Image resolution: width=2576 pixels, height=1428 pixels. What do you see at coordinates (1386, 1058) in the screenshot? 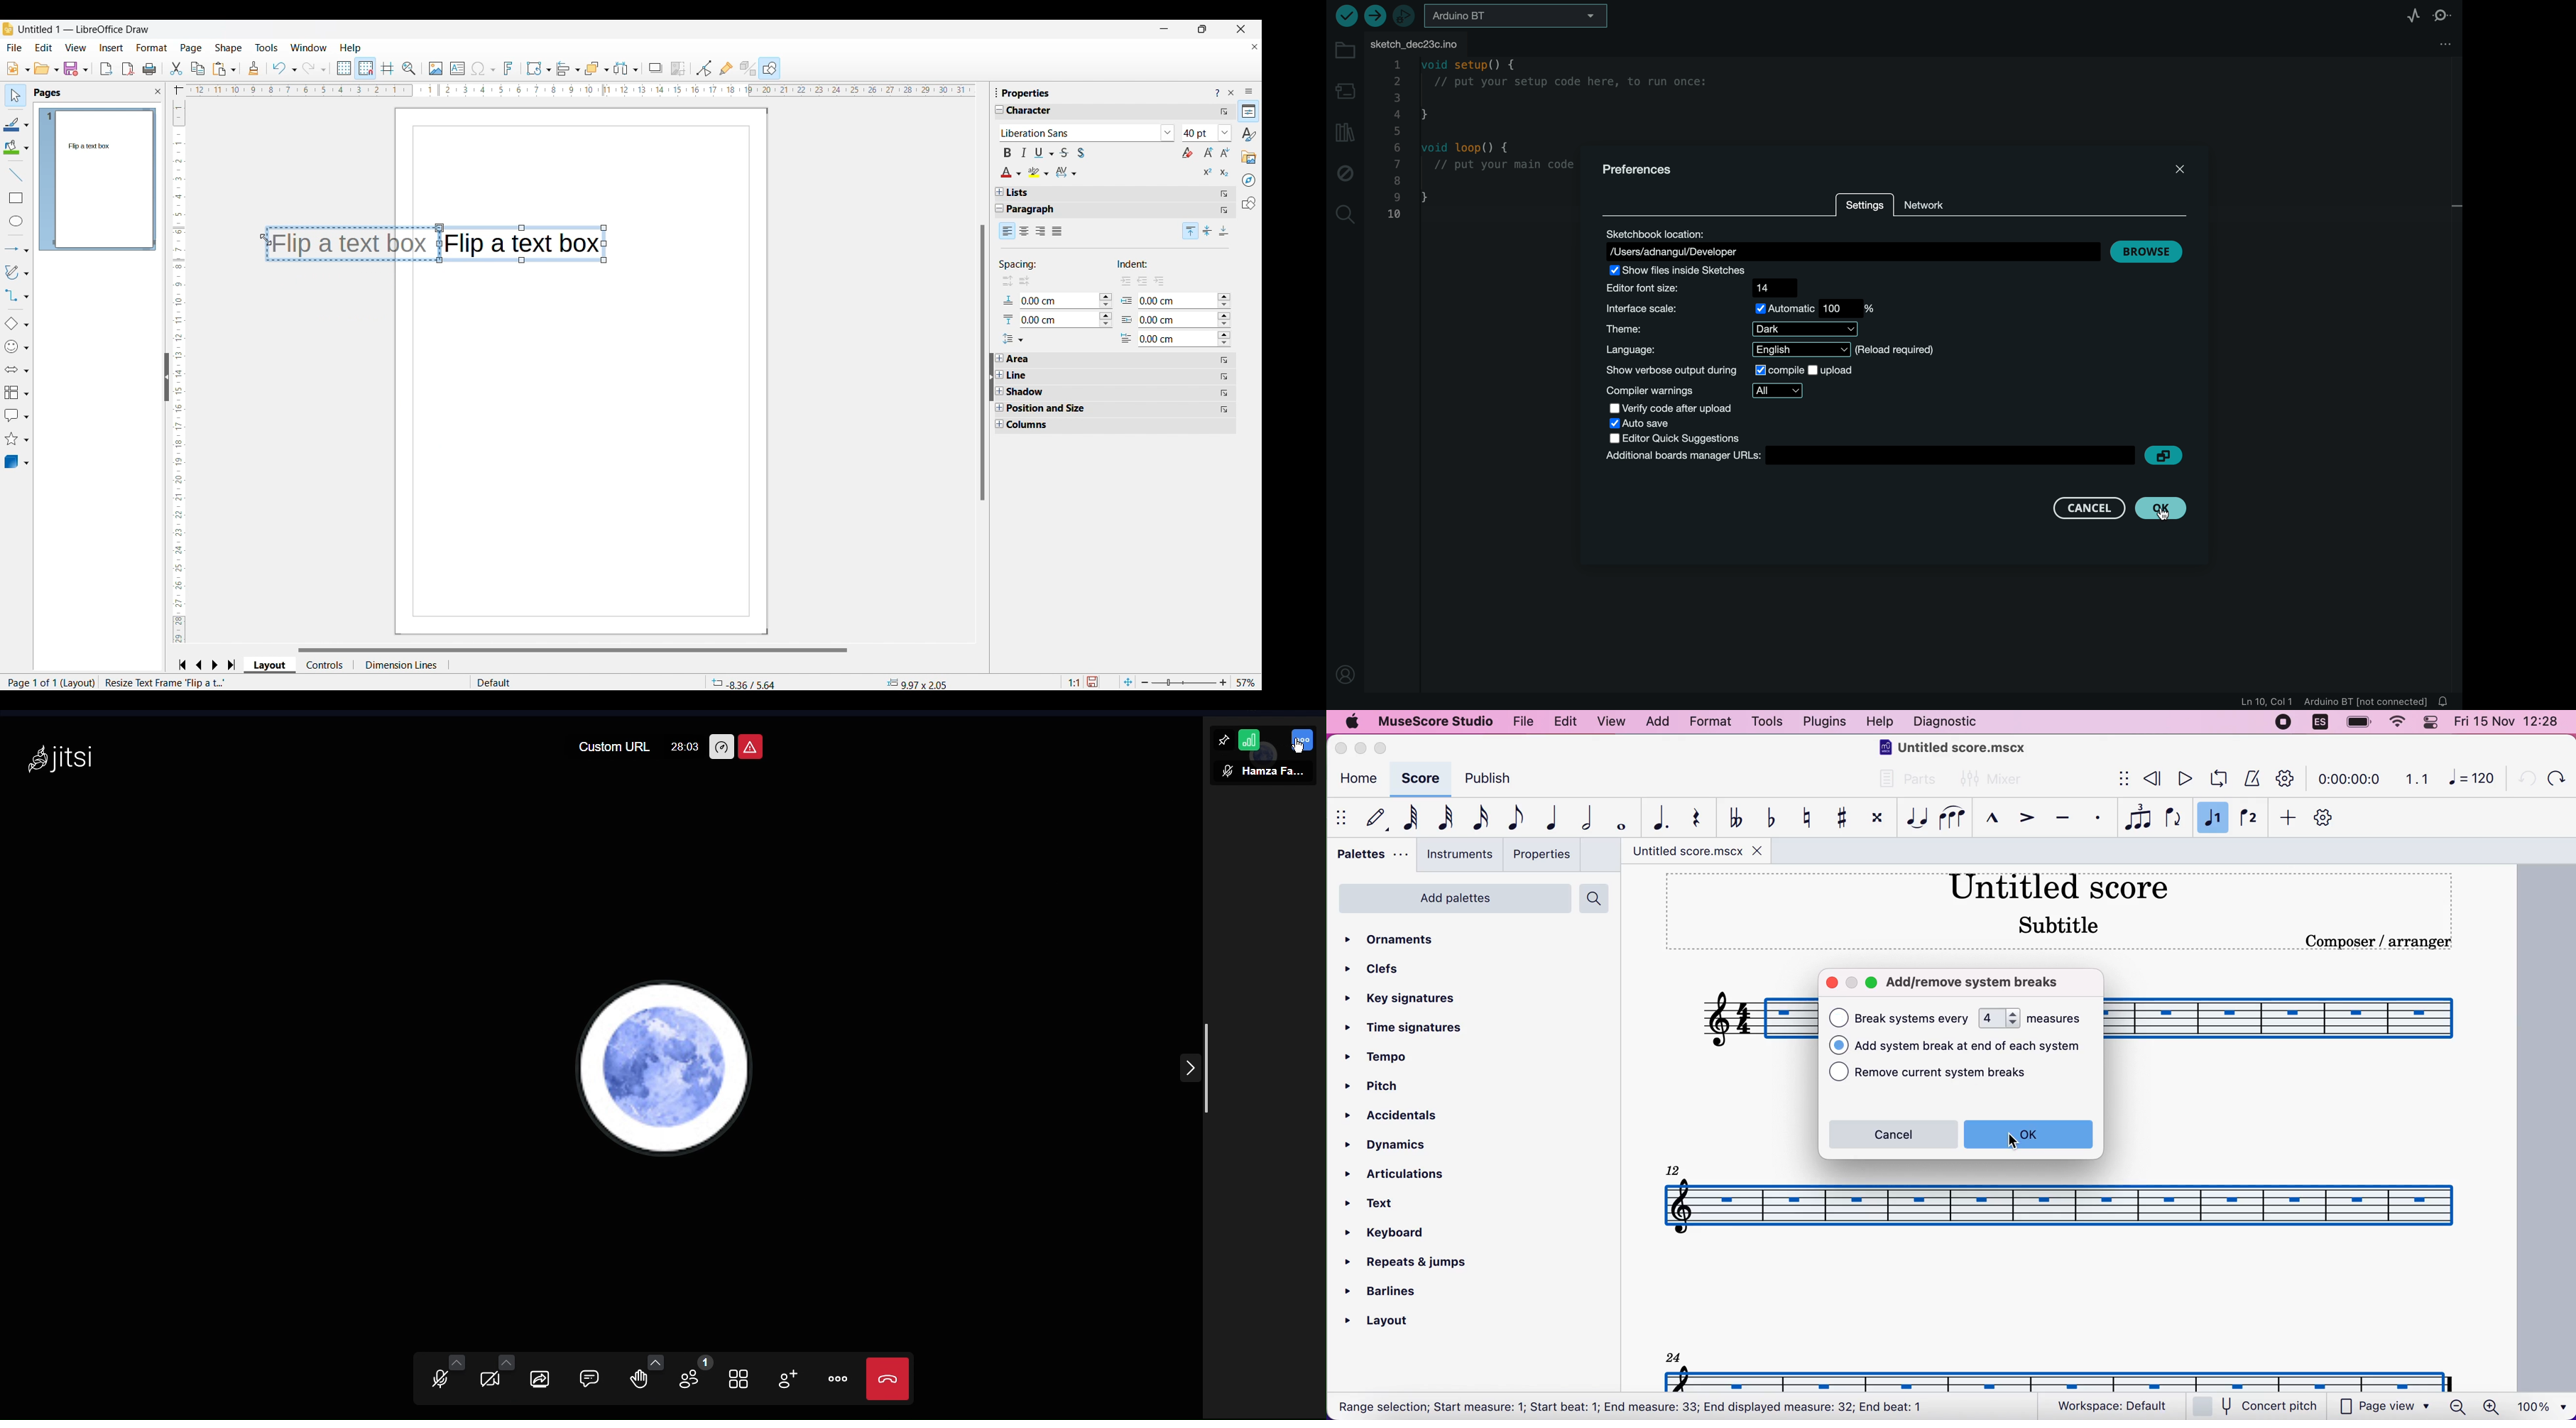
I see `tempo` at bounding box center [1386, 1058].